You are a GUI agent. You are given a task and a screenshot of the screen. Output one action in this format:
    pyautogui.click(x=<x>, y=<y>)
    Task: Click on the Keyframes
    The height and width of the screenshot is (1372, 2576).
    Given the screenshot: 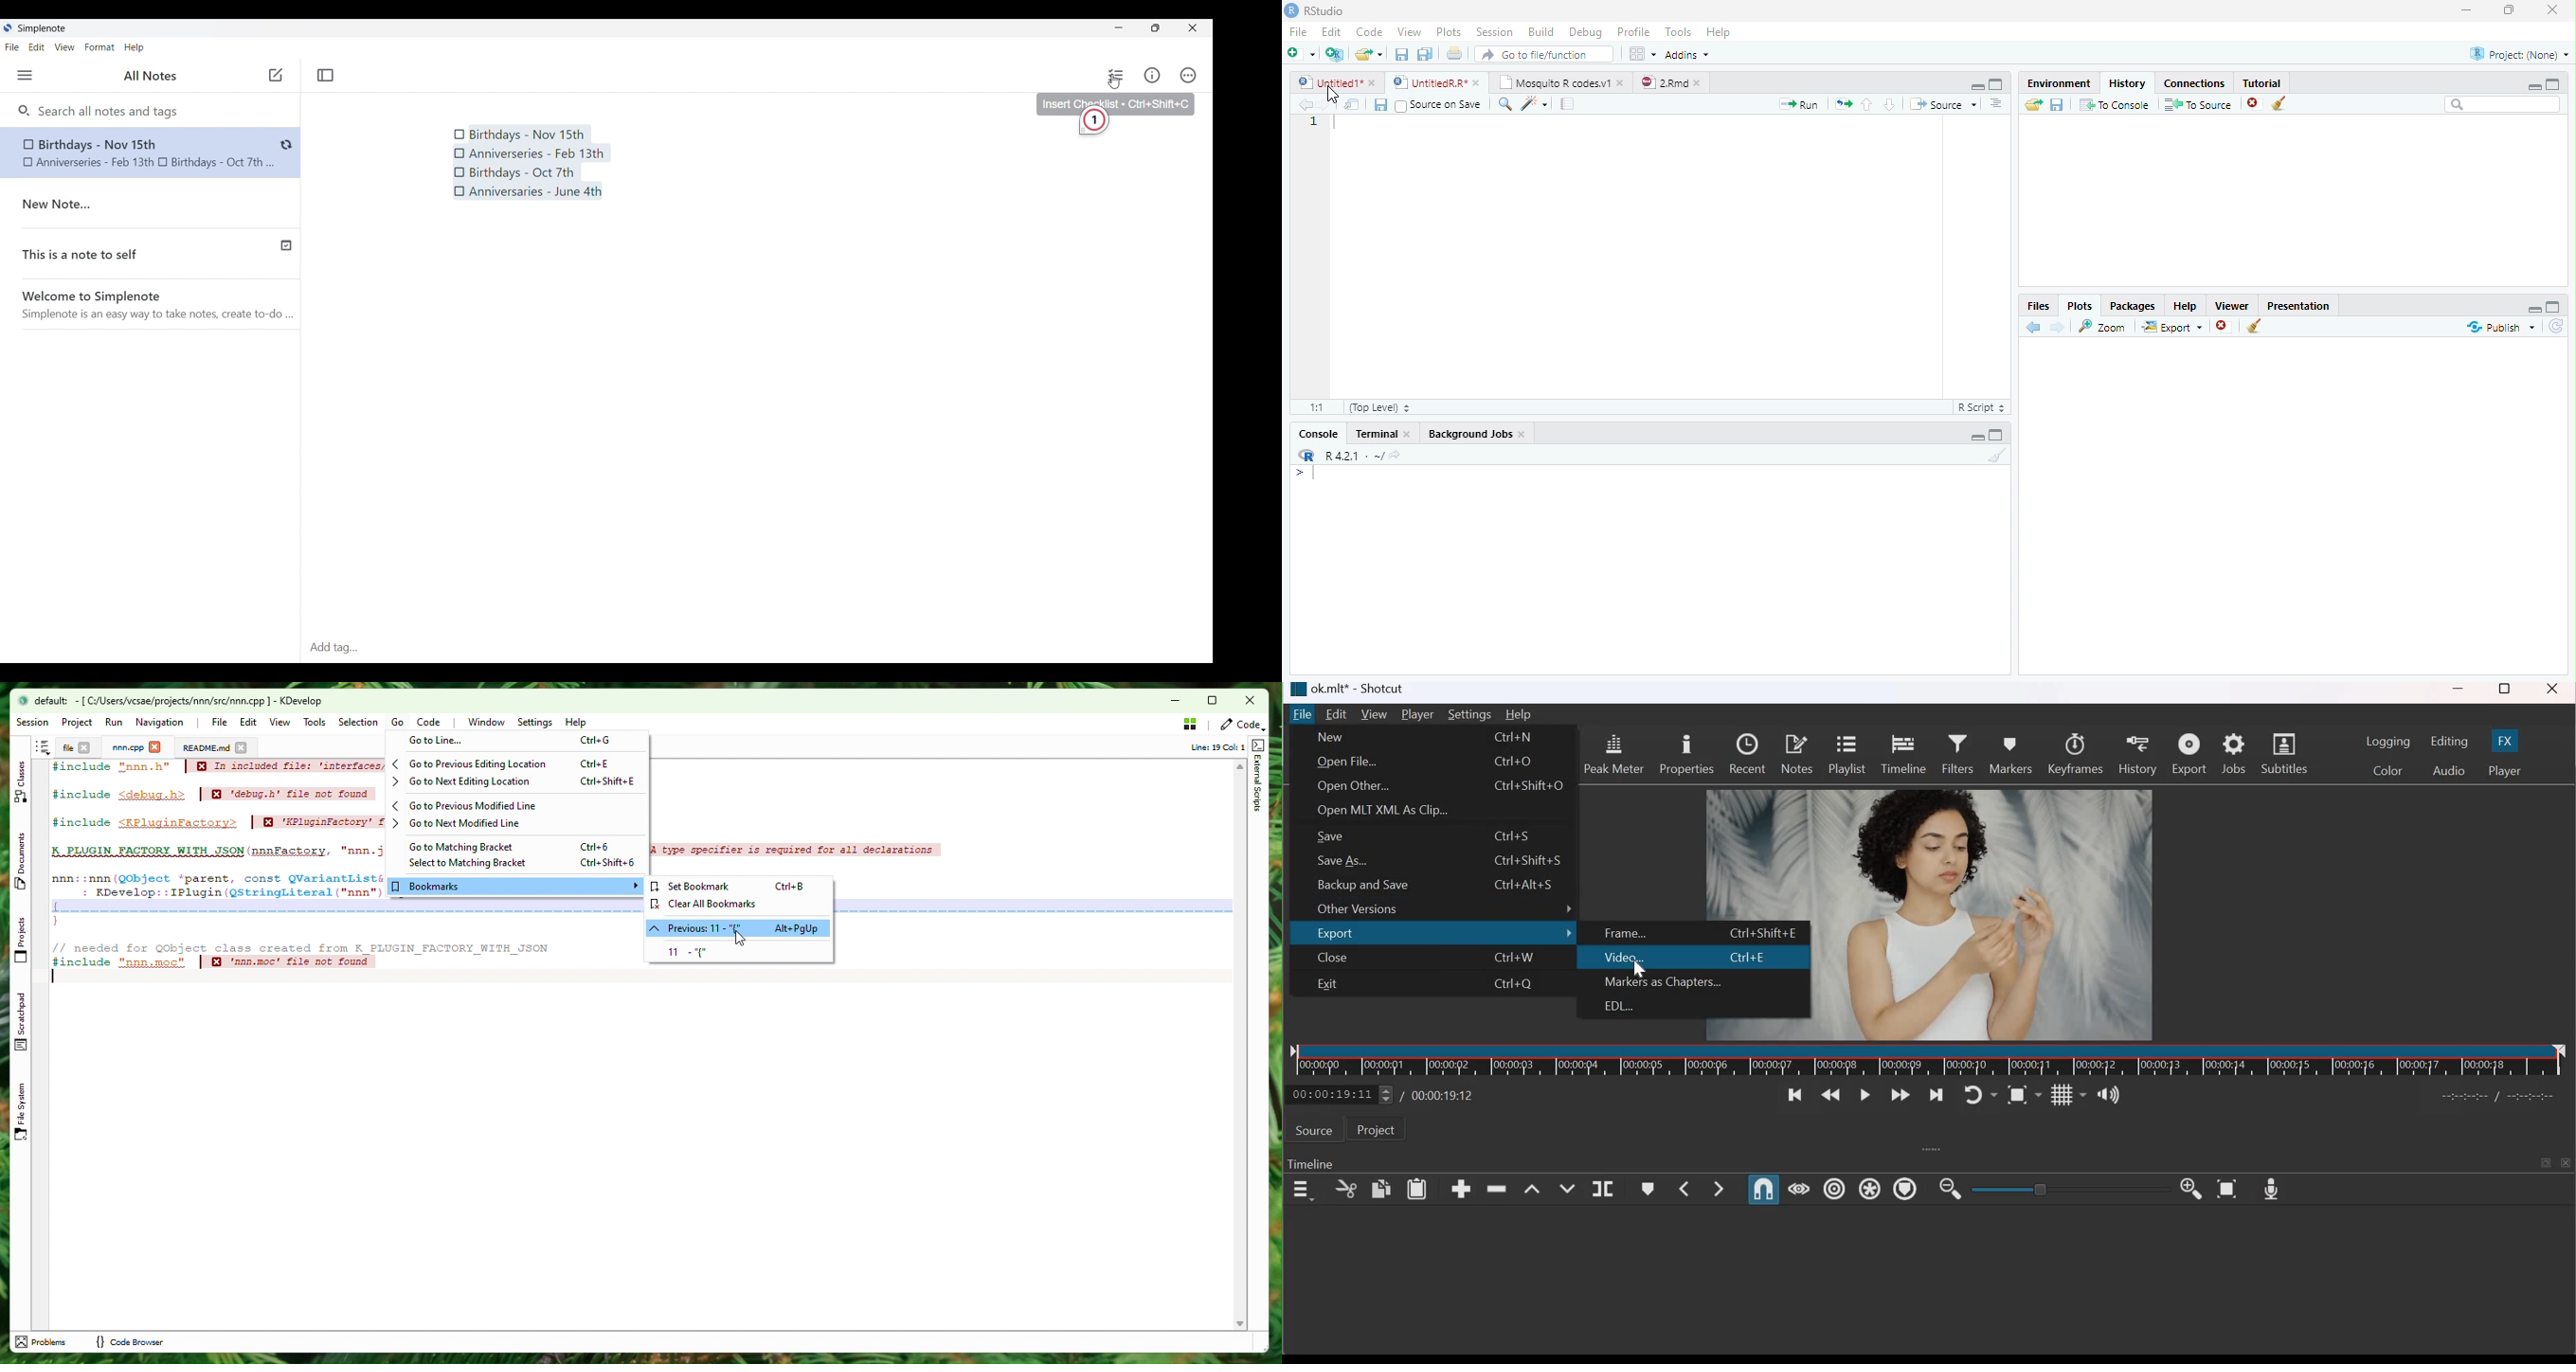 What is the action you would take?
    pyautogui.click(x=2076, y=753)
    